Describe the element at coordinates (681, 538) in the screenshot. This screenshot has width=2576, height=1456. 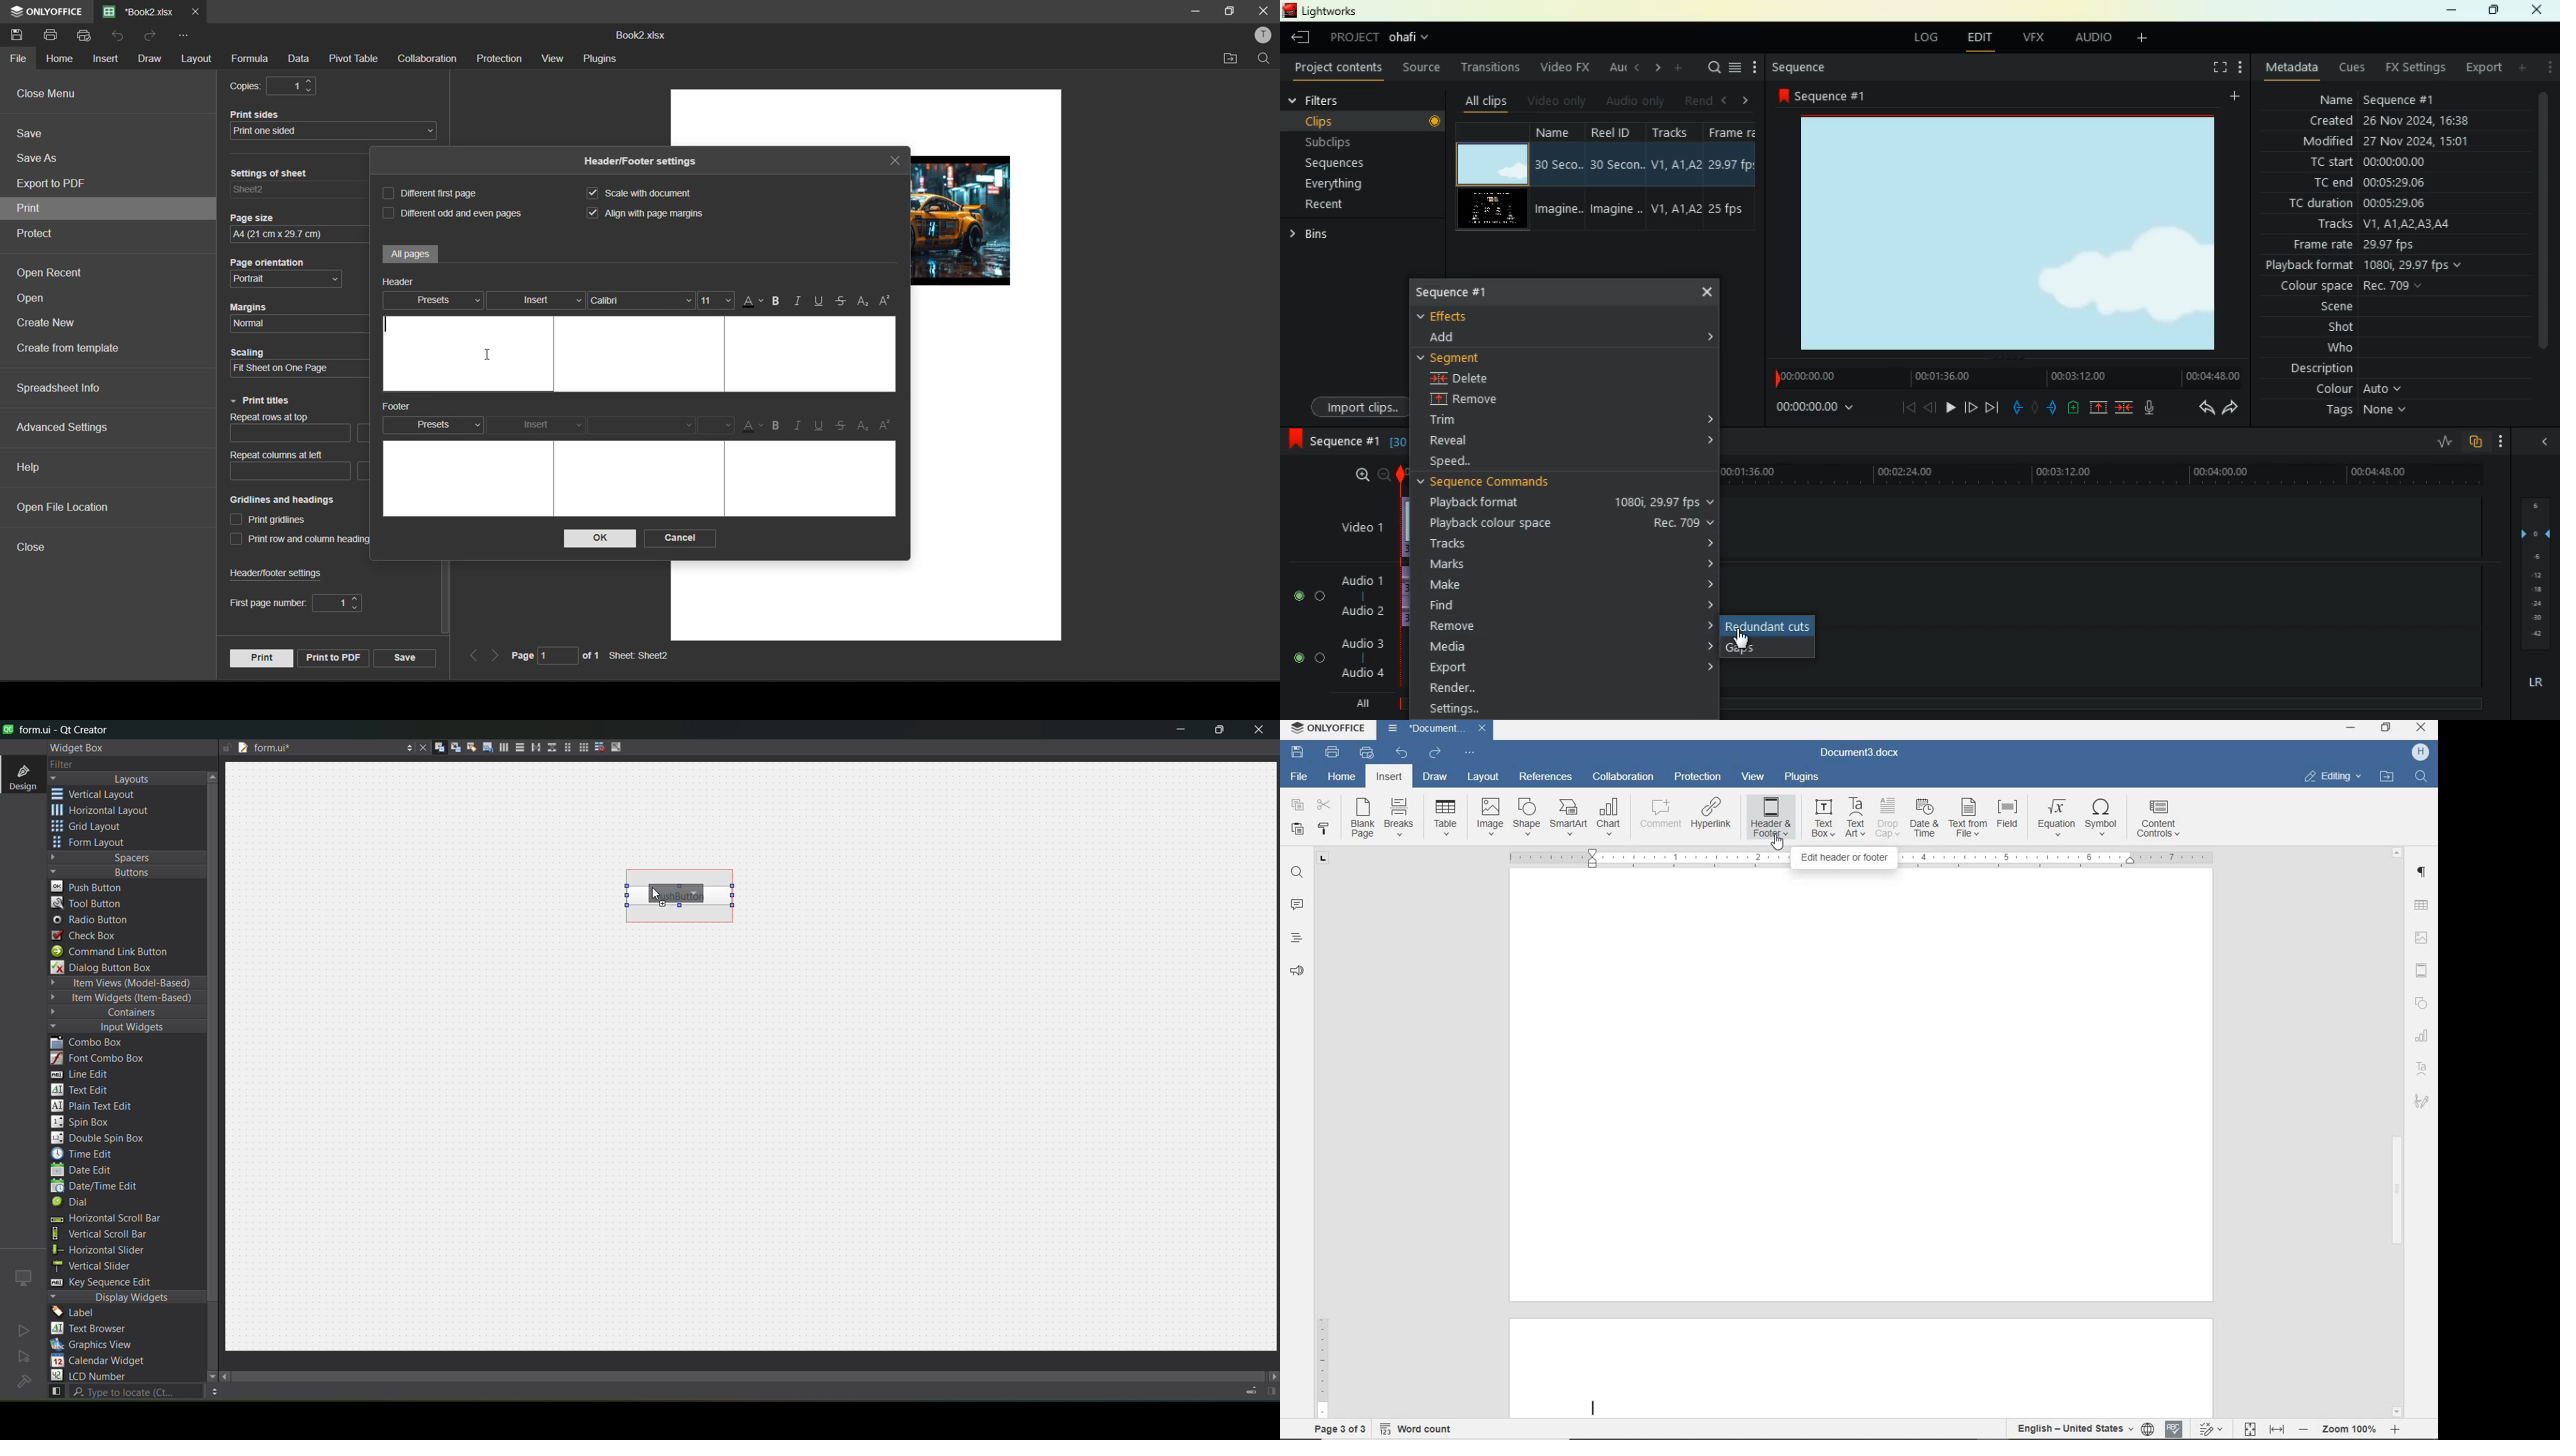
I see `cancel` at that location.